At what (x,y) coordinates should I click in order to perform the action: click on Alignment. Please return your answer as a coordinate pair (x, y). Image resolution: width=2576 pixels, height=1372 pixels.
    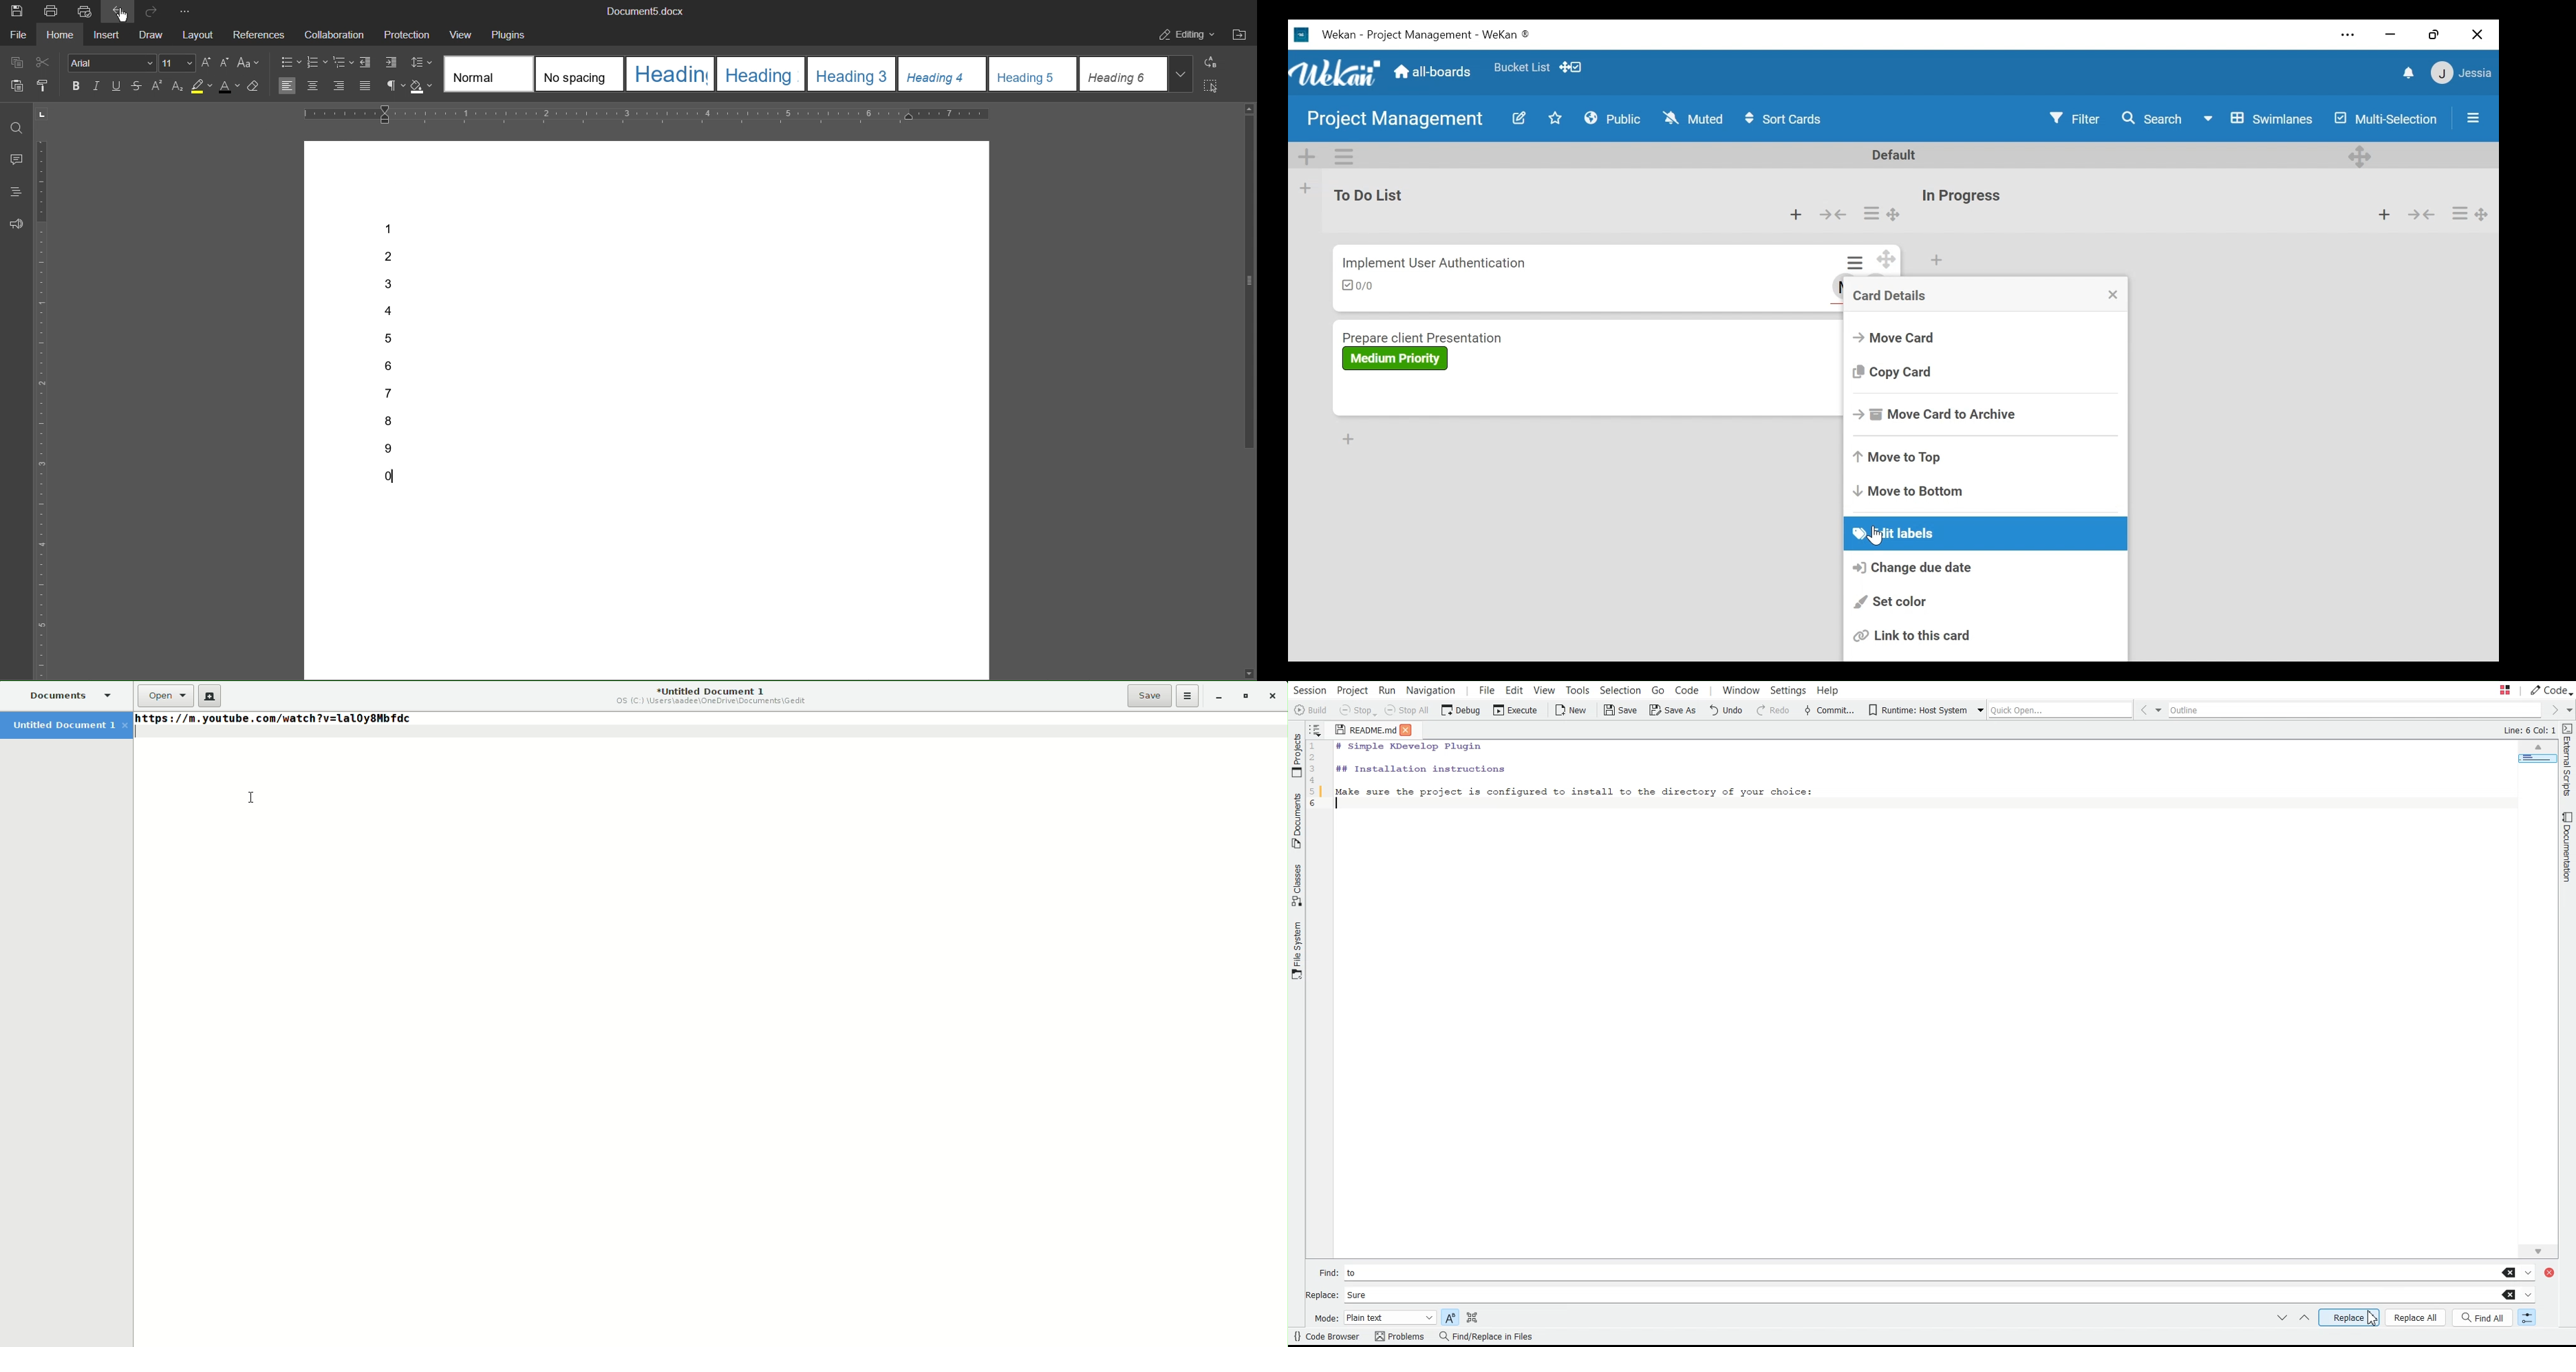
    Looking at the image, I should click on (327, 85).